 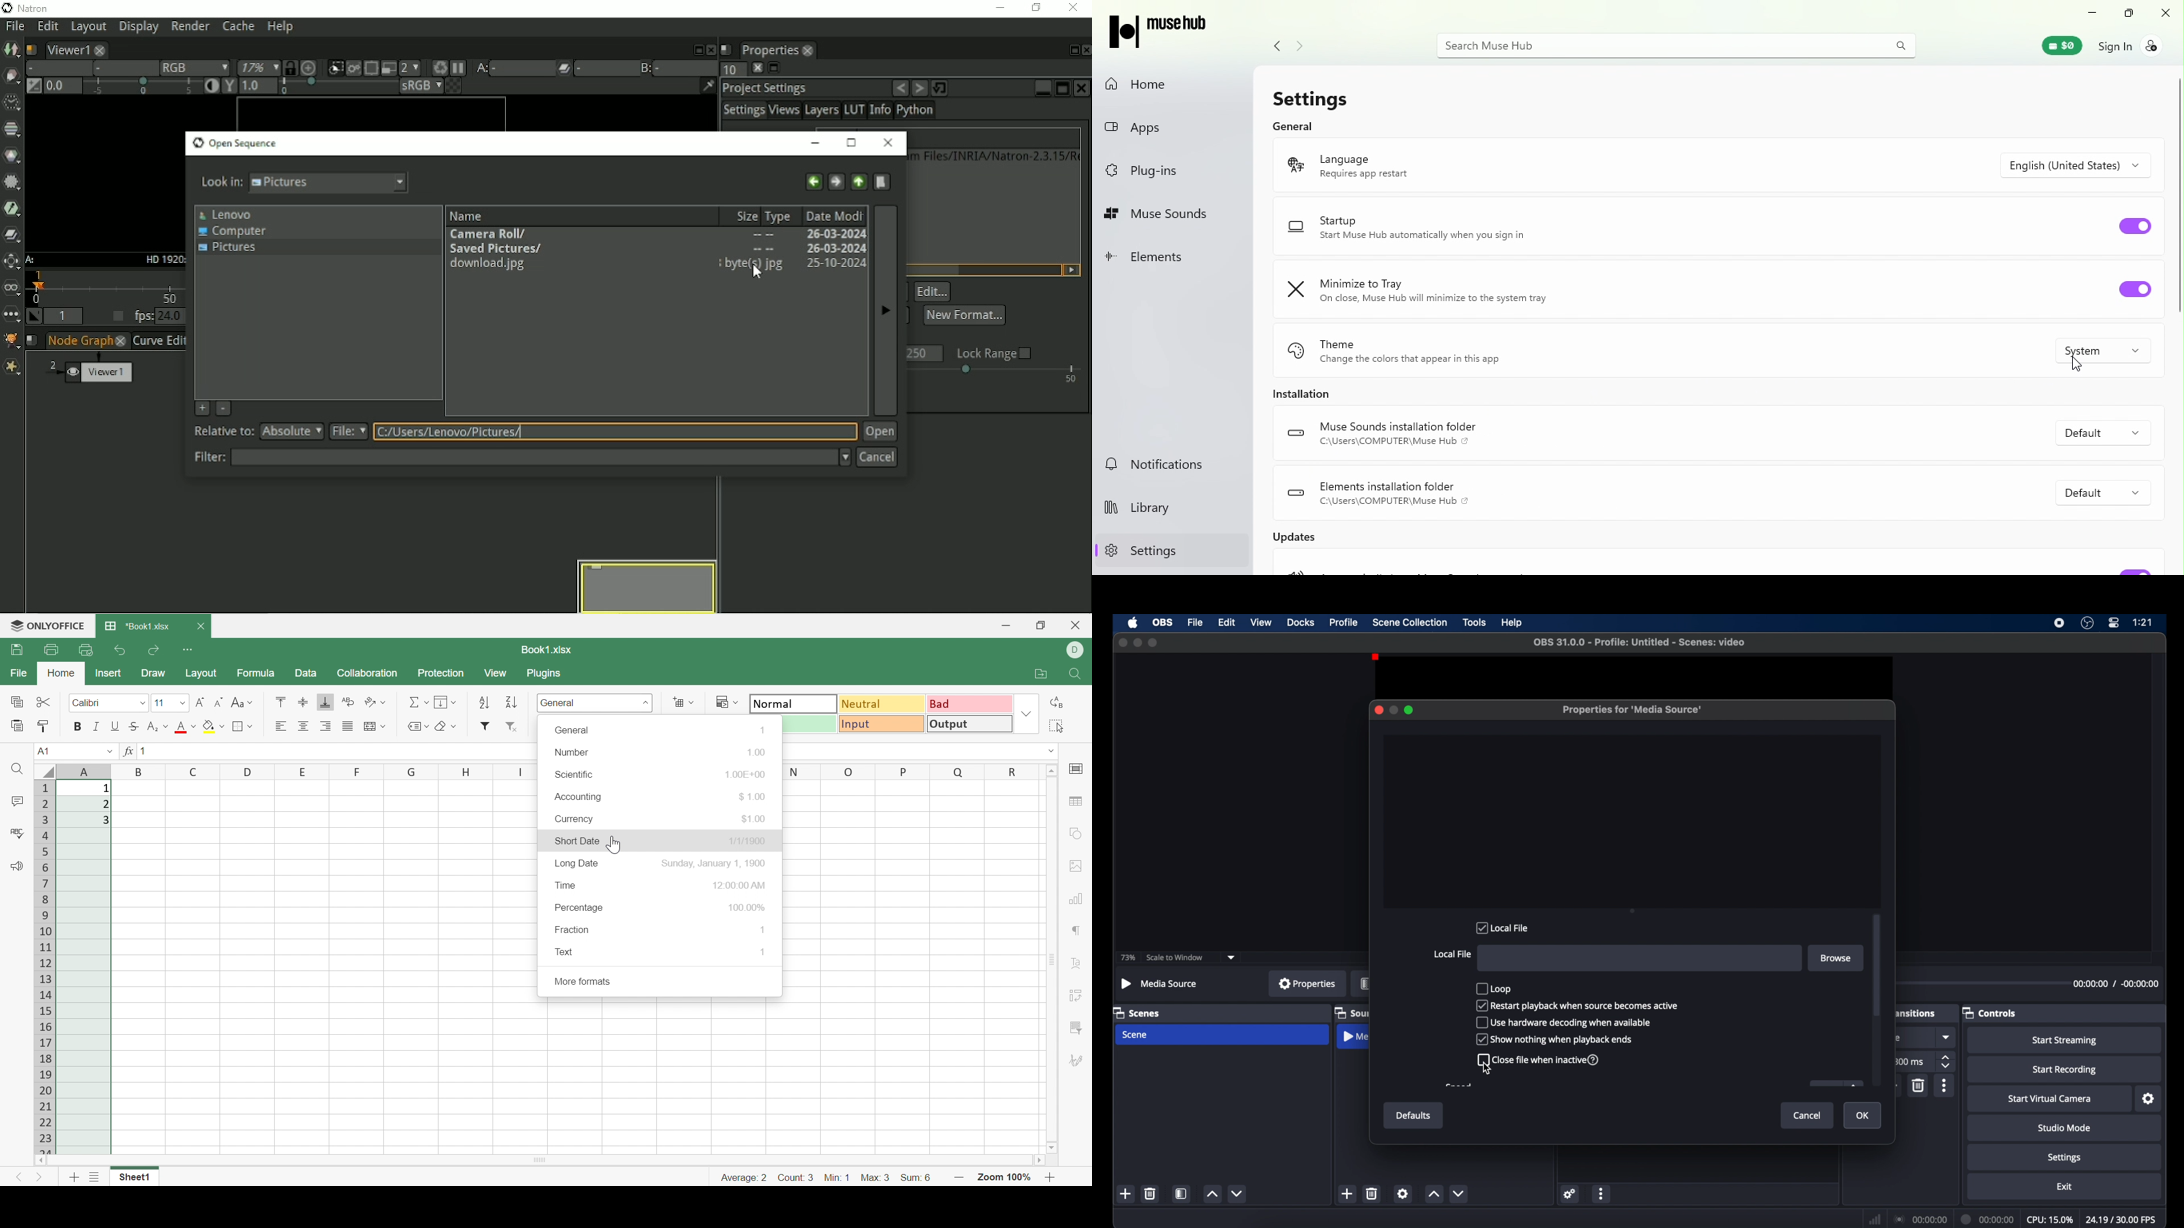 I want to click on Comments, so click(x=16, y=802).